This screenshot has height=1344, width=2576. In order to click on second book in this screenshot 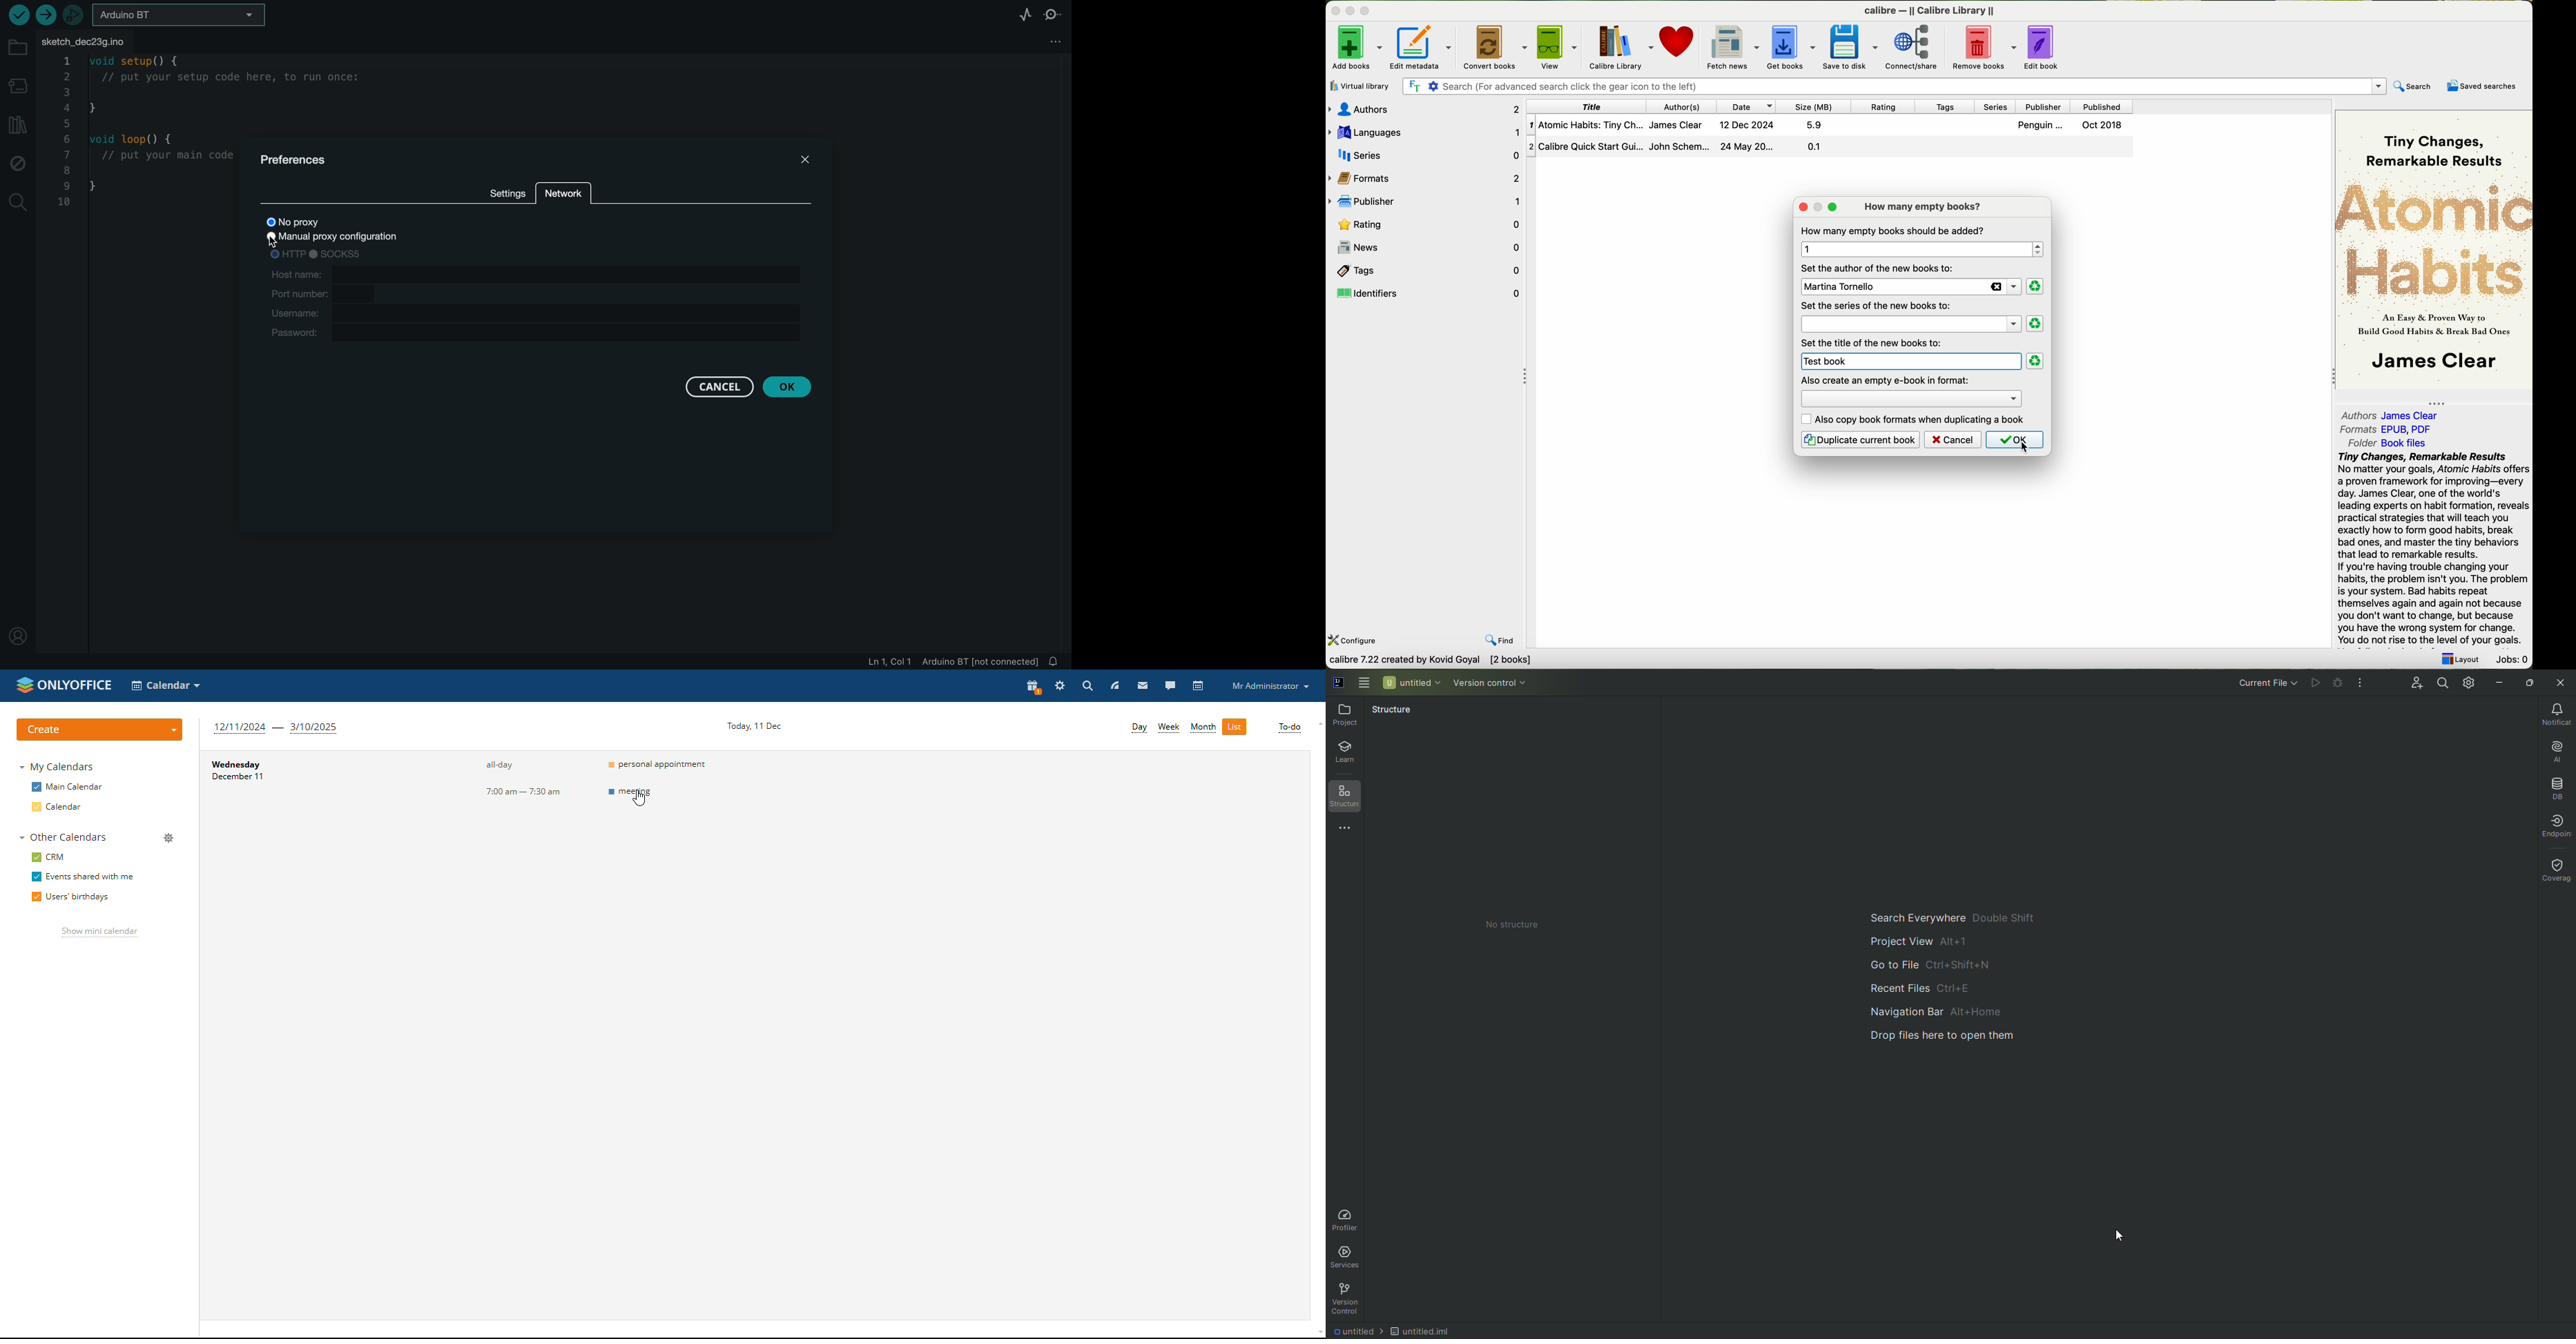, I will do `click(1830, 148)`.